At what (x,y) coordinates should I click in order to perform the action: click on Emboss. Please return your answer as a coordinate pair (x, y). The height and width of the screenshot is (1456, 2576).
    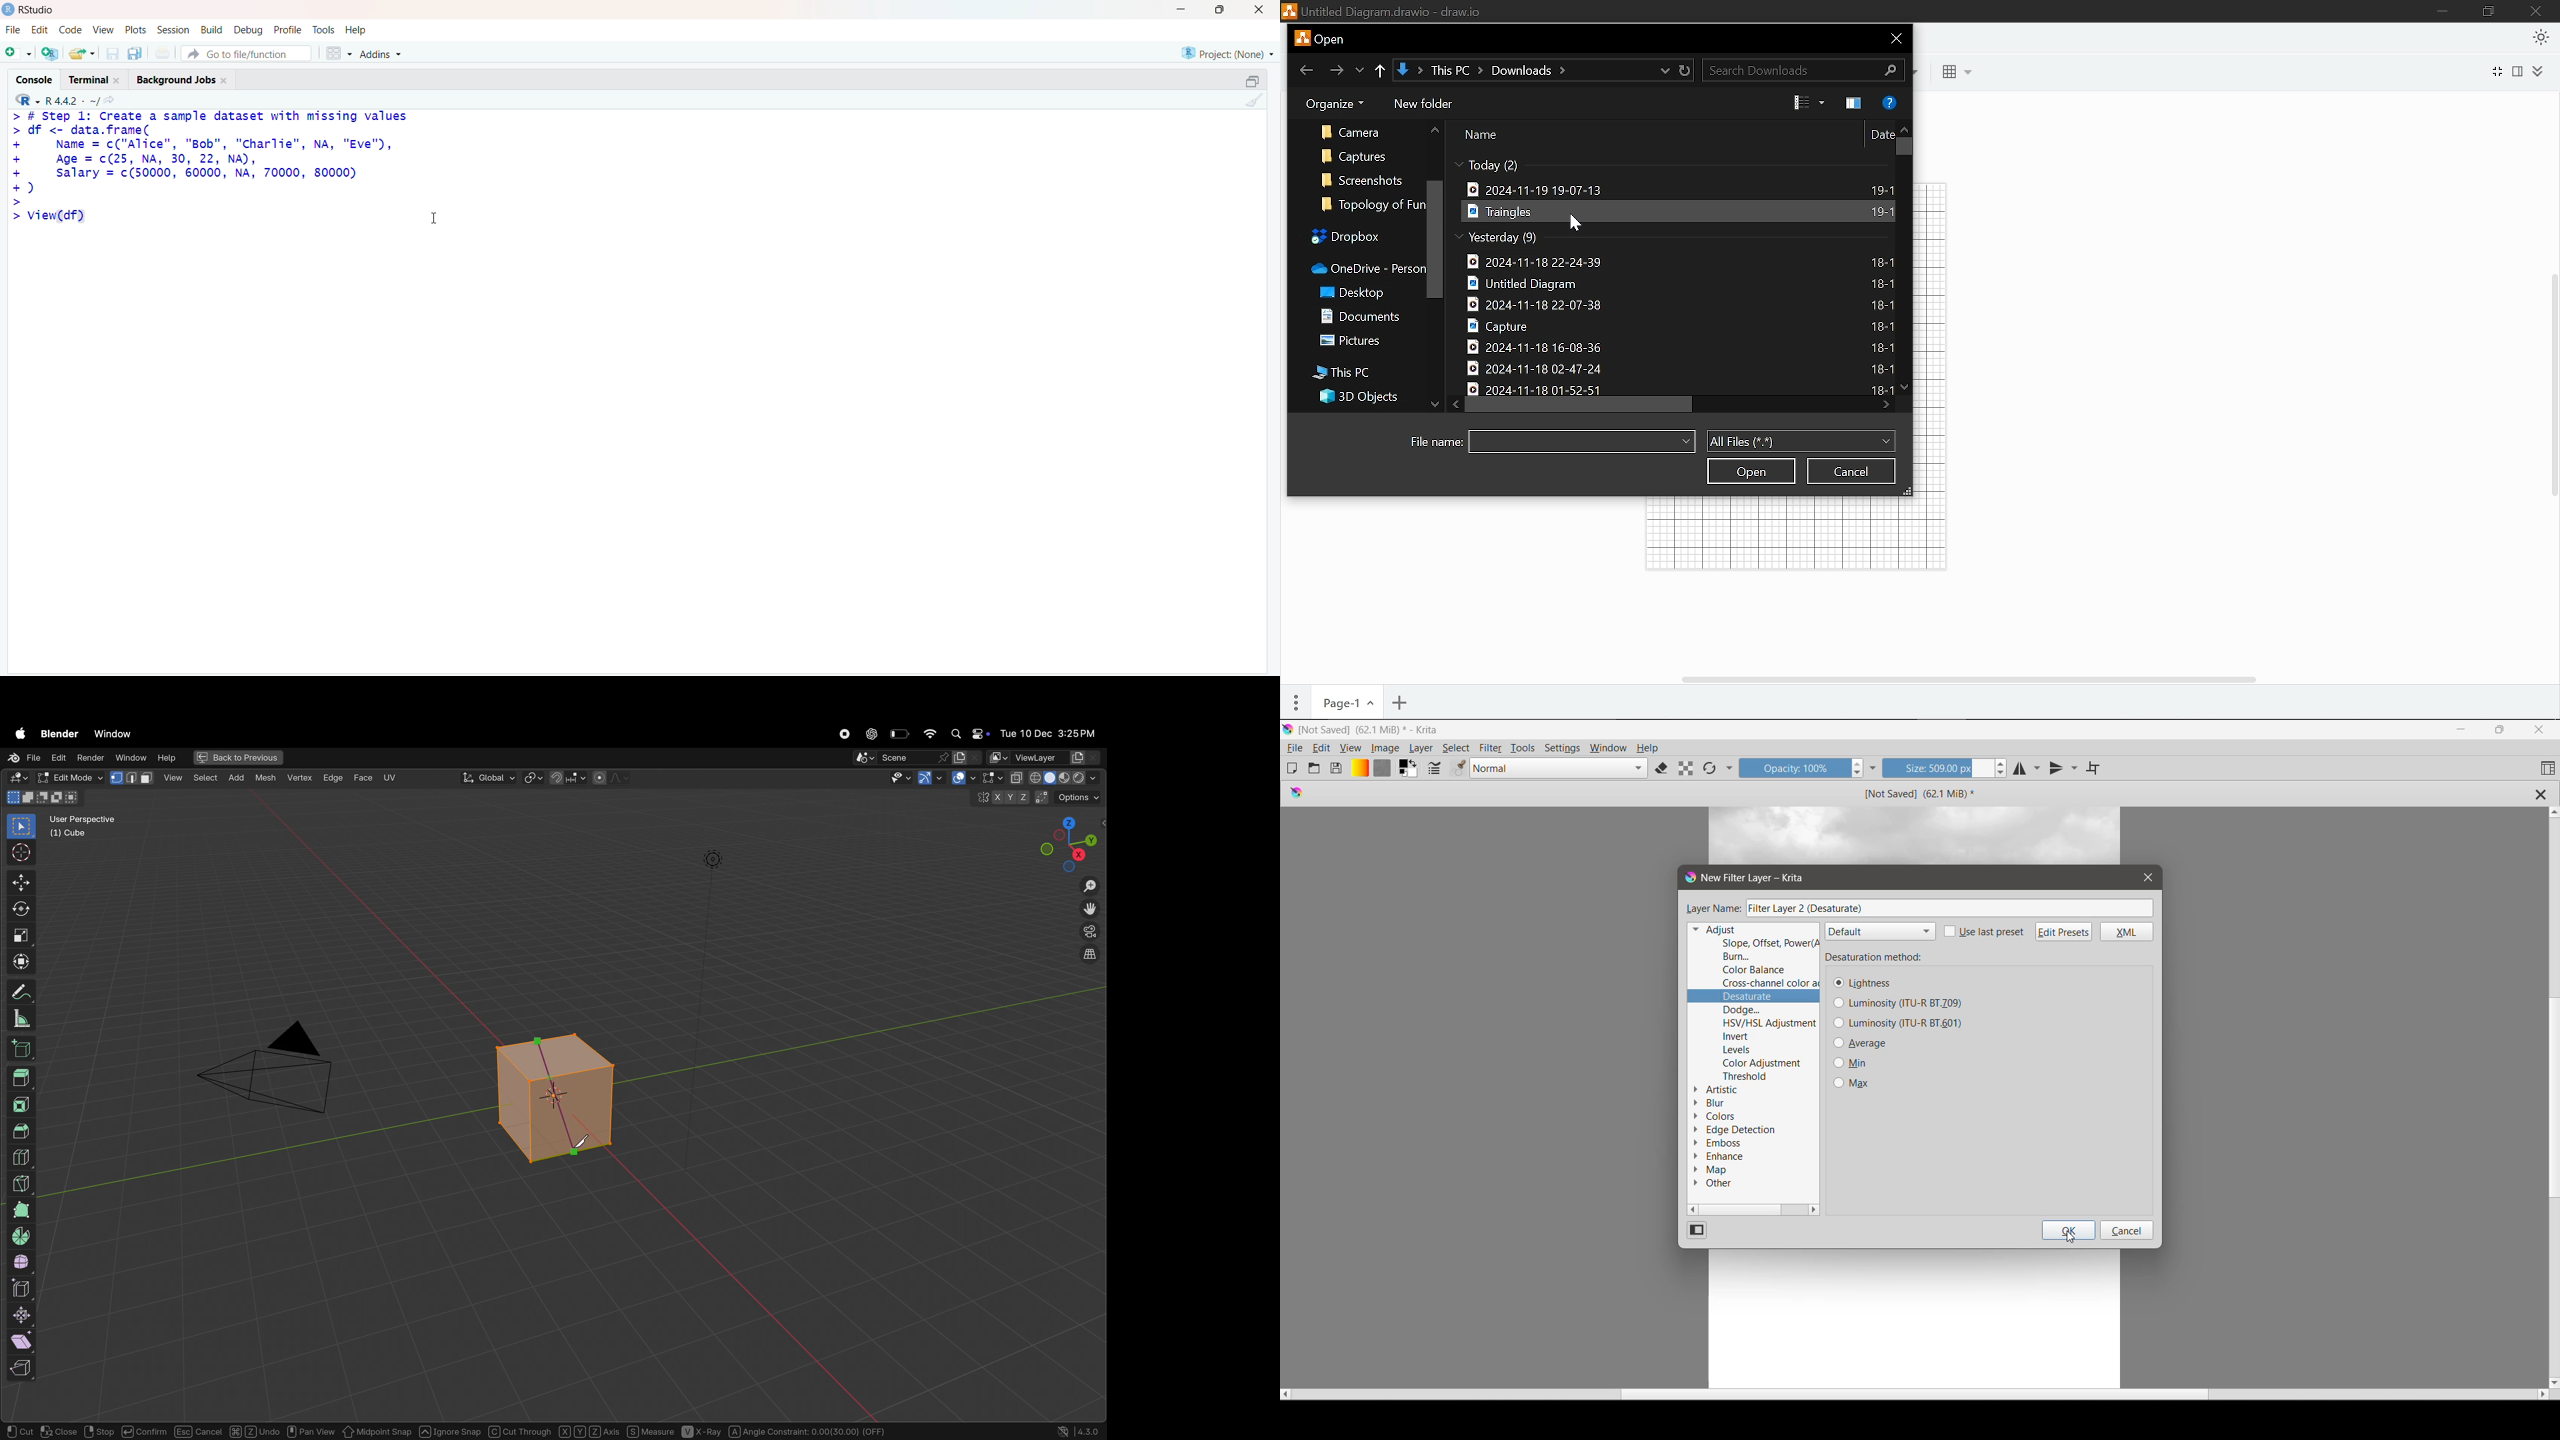
    Looking at the image, I should click on (1722, 1143).